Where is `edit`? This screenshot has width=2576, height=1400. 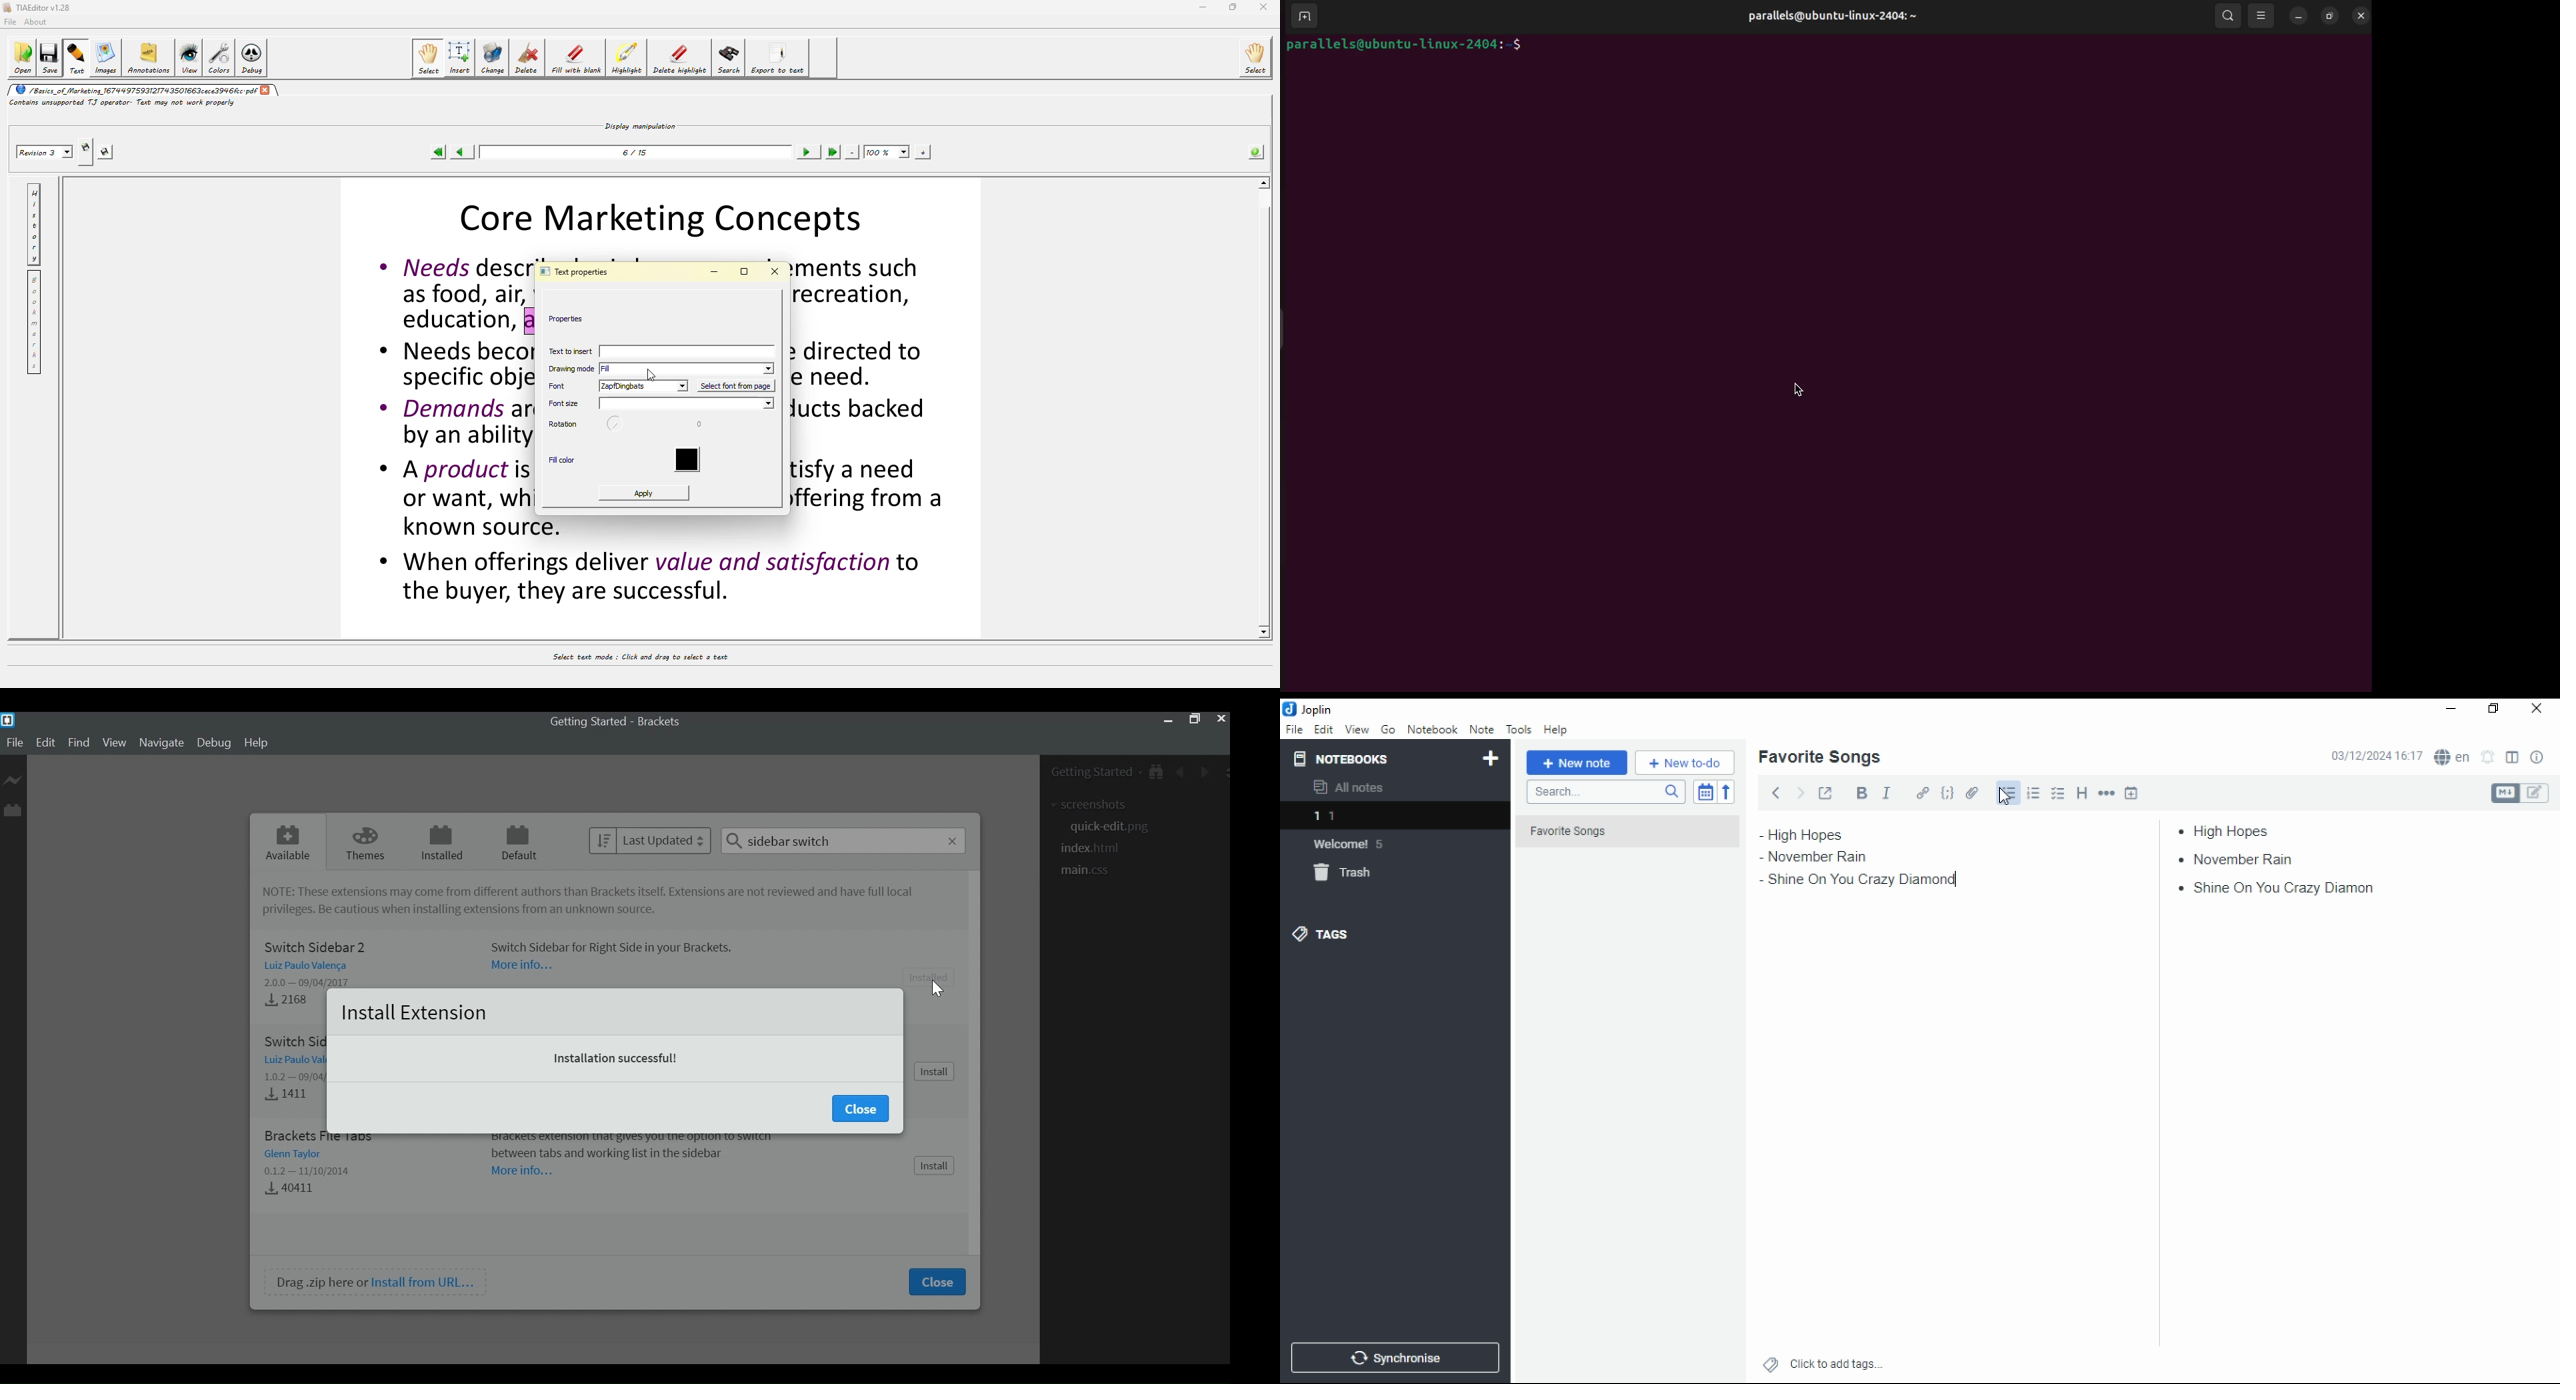
edit is located at coordinates (1323, 728).